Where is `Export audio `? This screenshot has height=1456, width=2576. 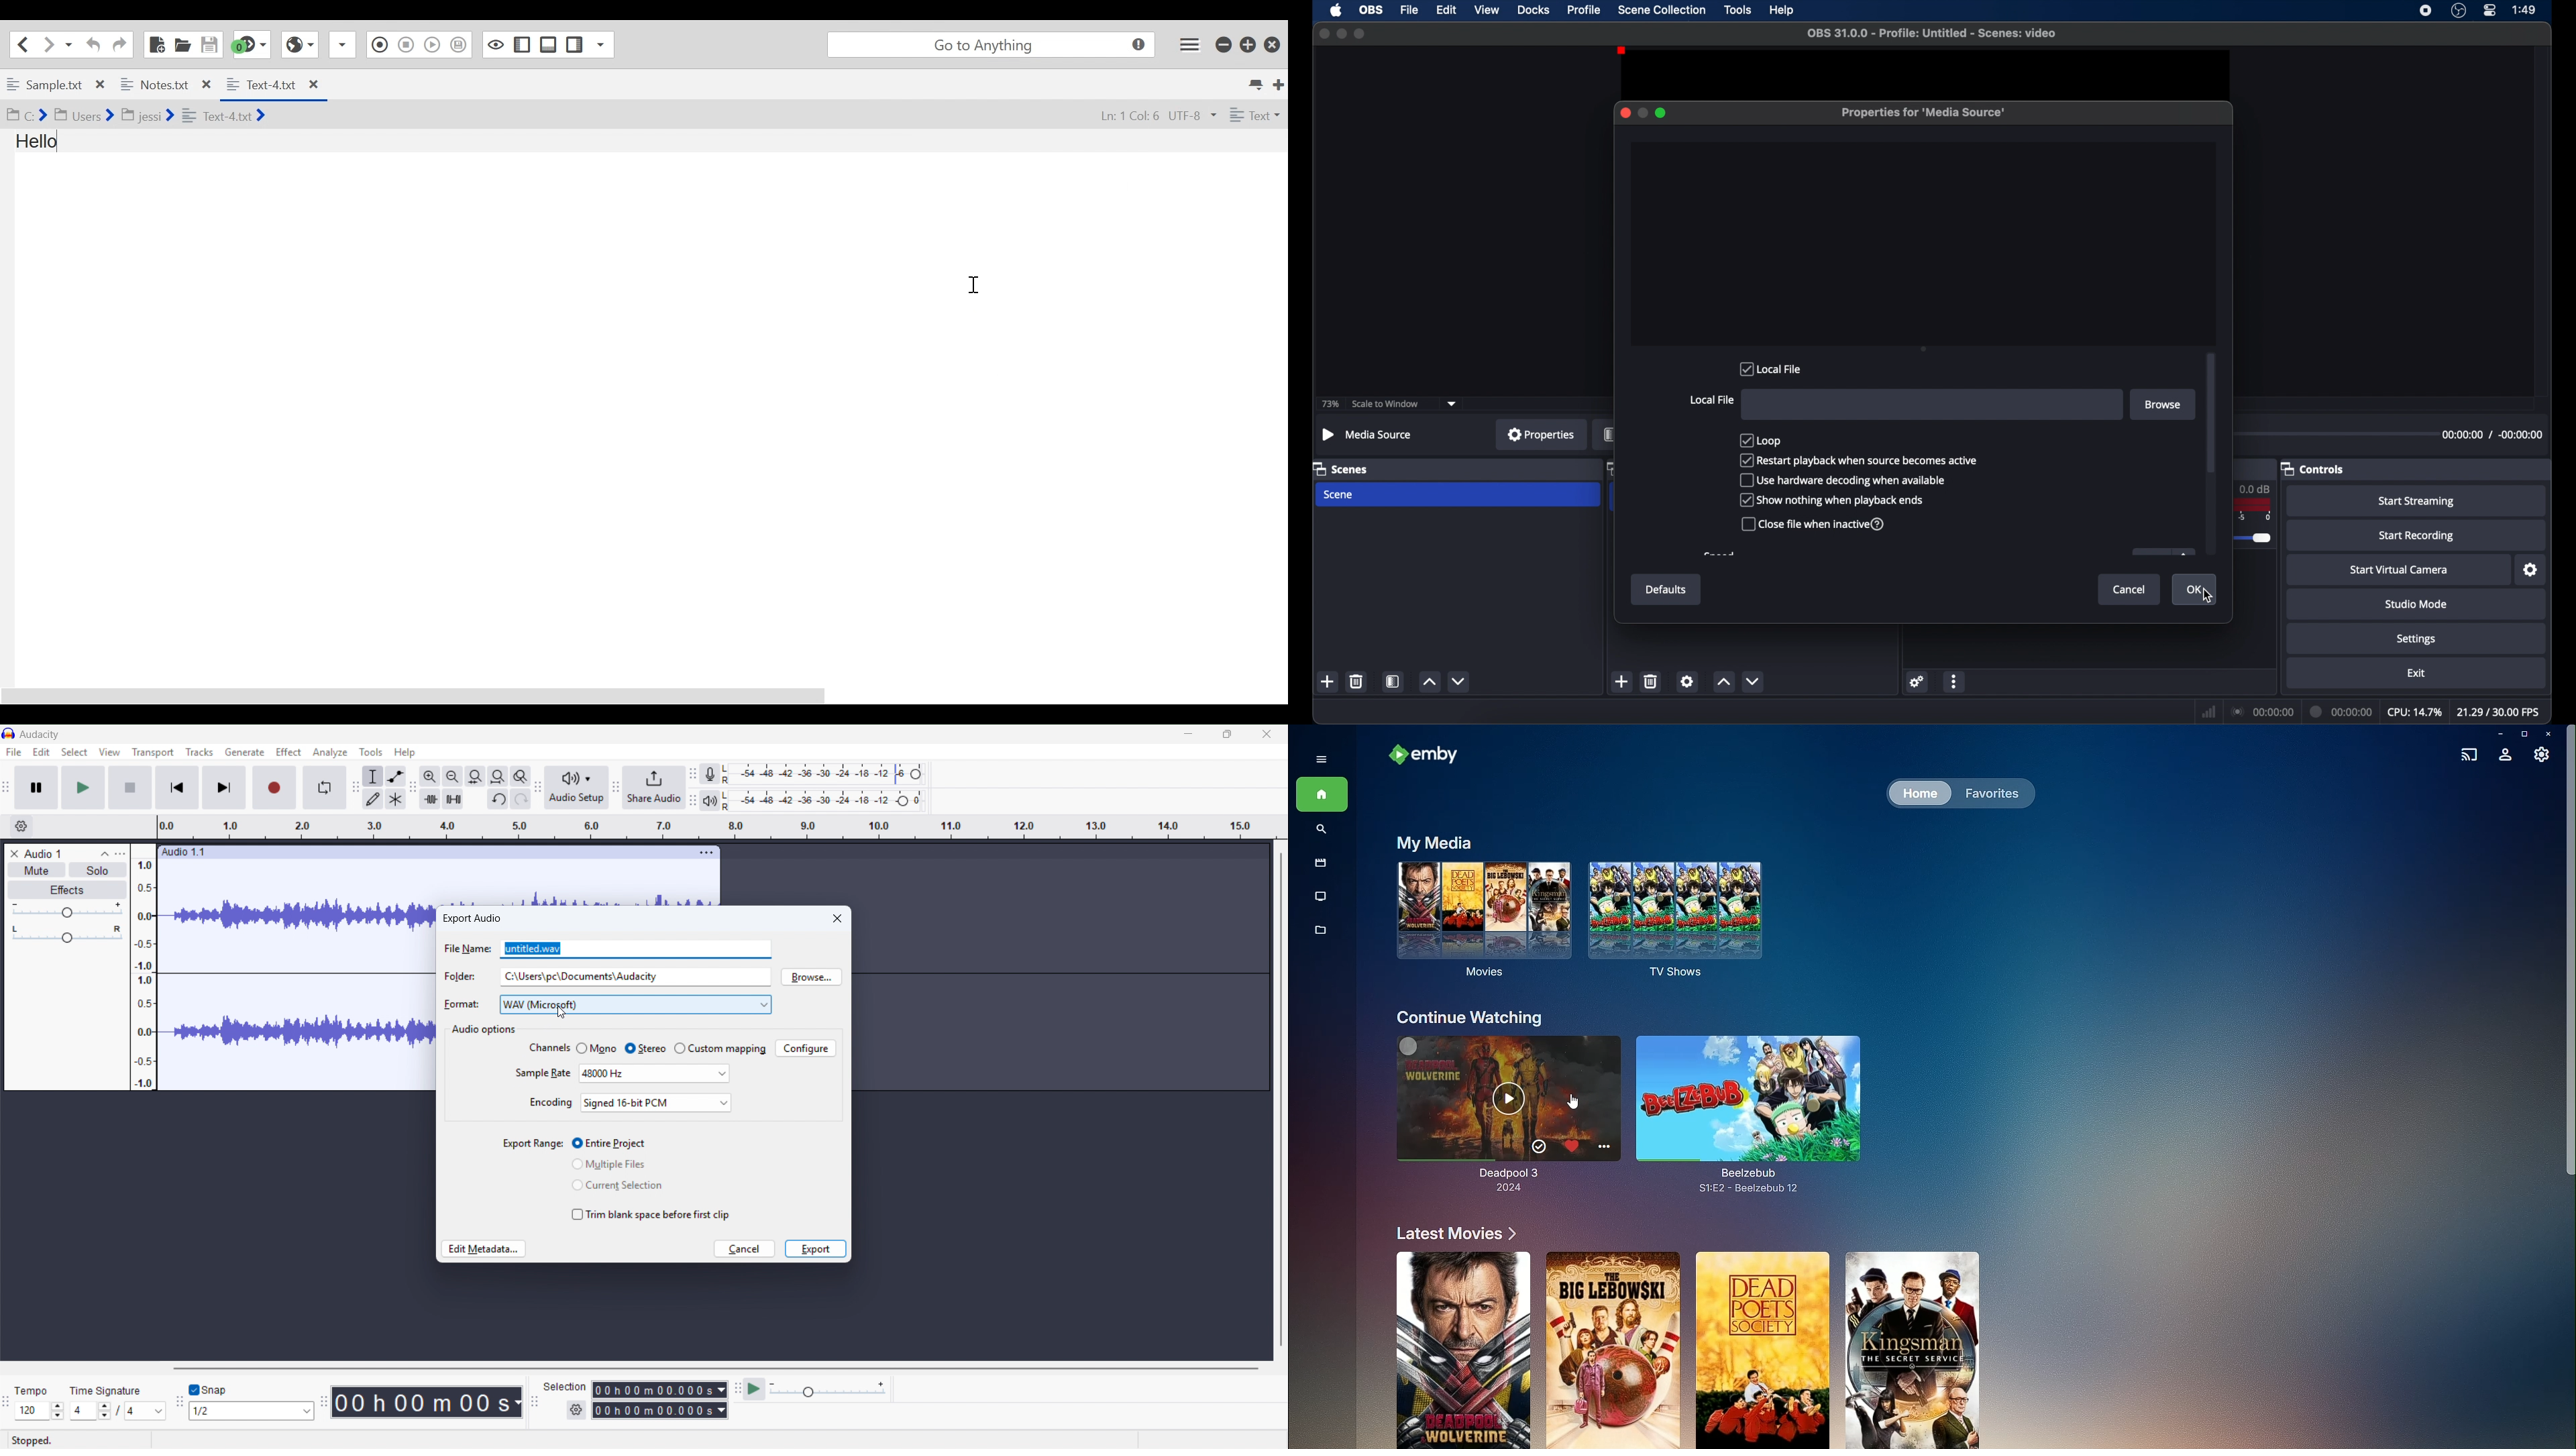 Export audio  is located at coordinates (472, 918).